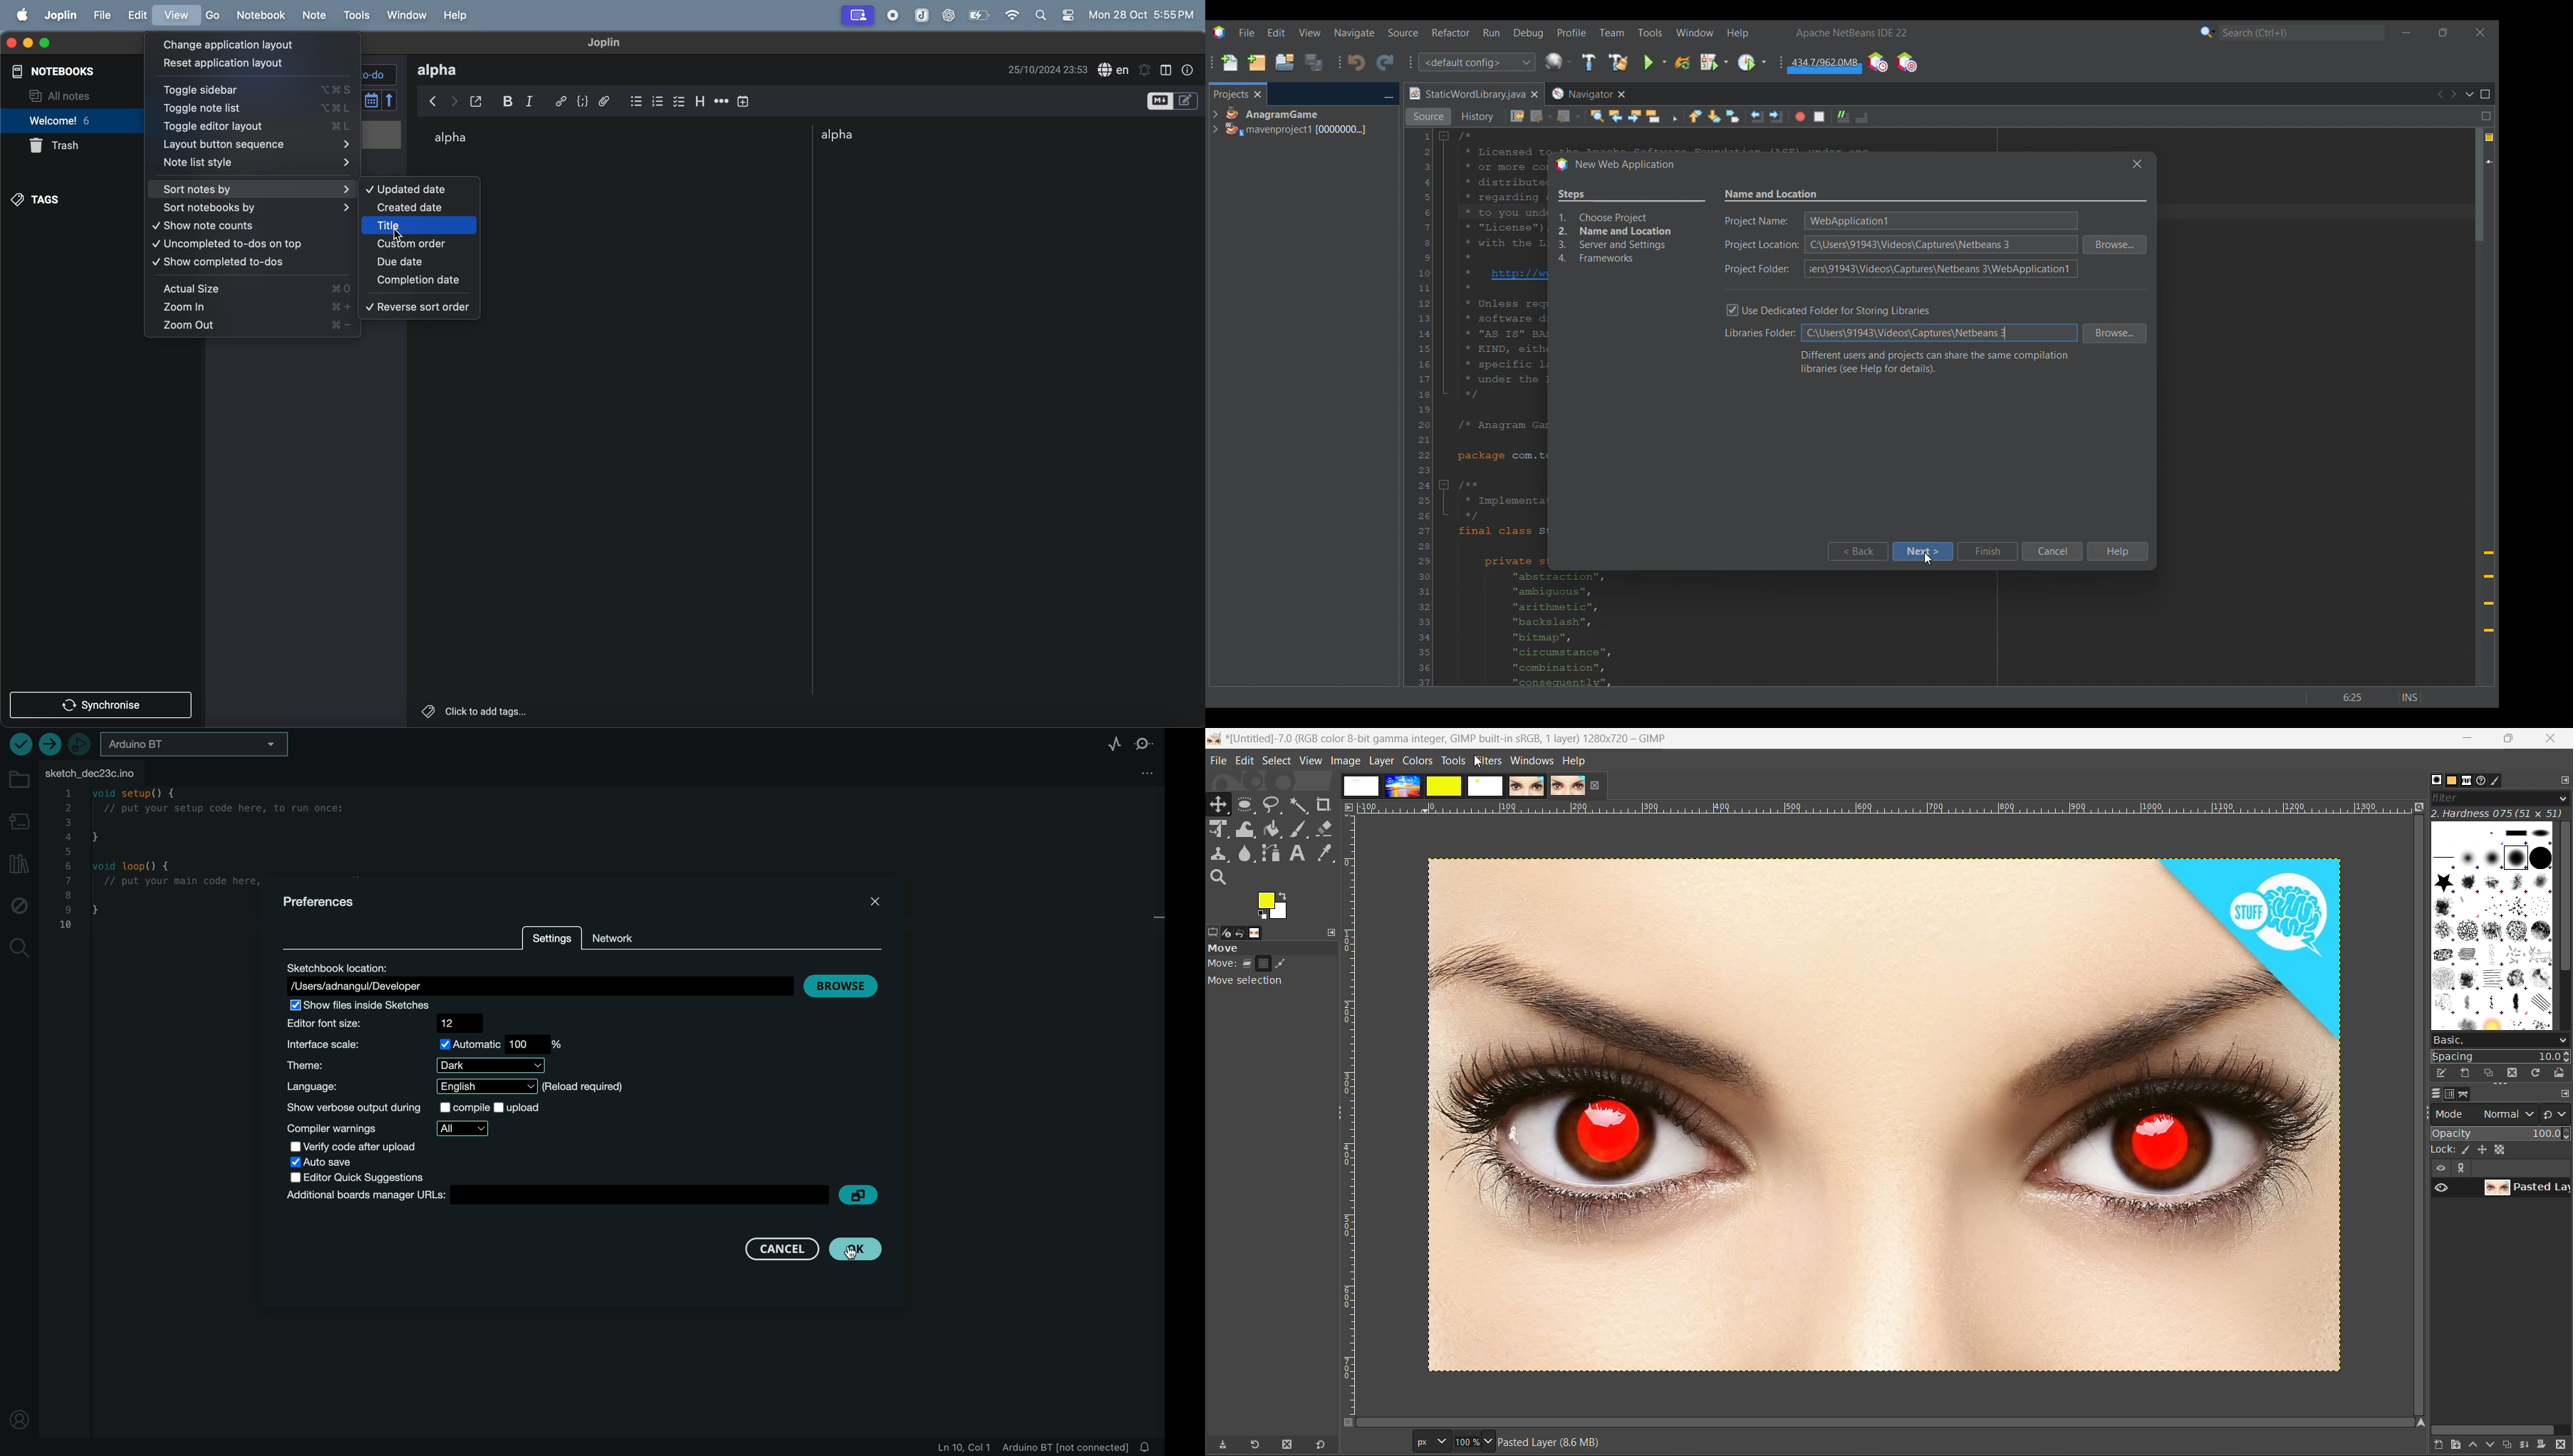  Describe the element at coordinates (260, 14) in the screenshot. I see `note book` at that location.